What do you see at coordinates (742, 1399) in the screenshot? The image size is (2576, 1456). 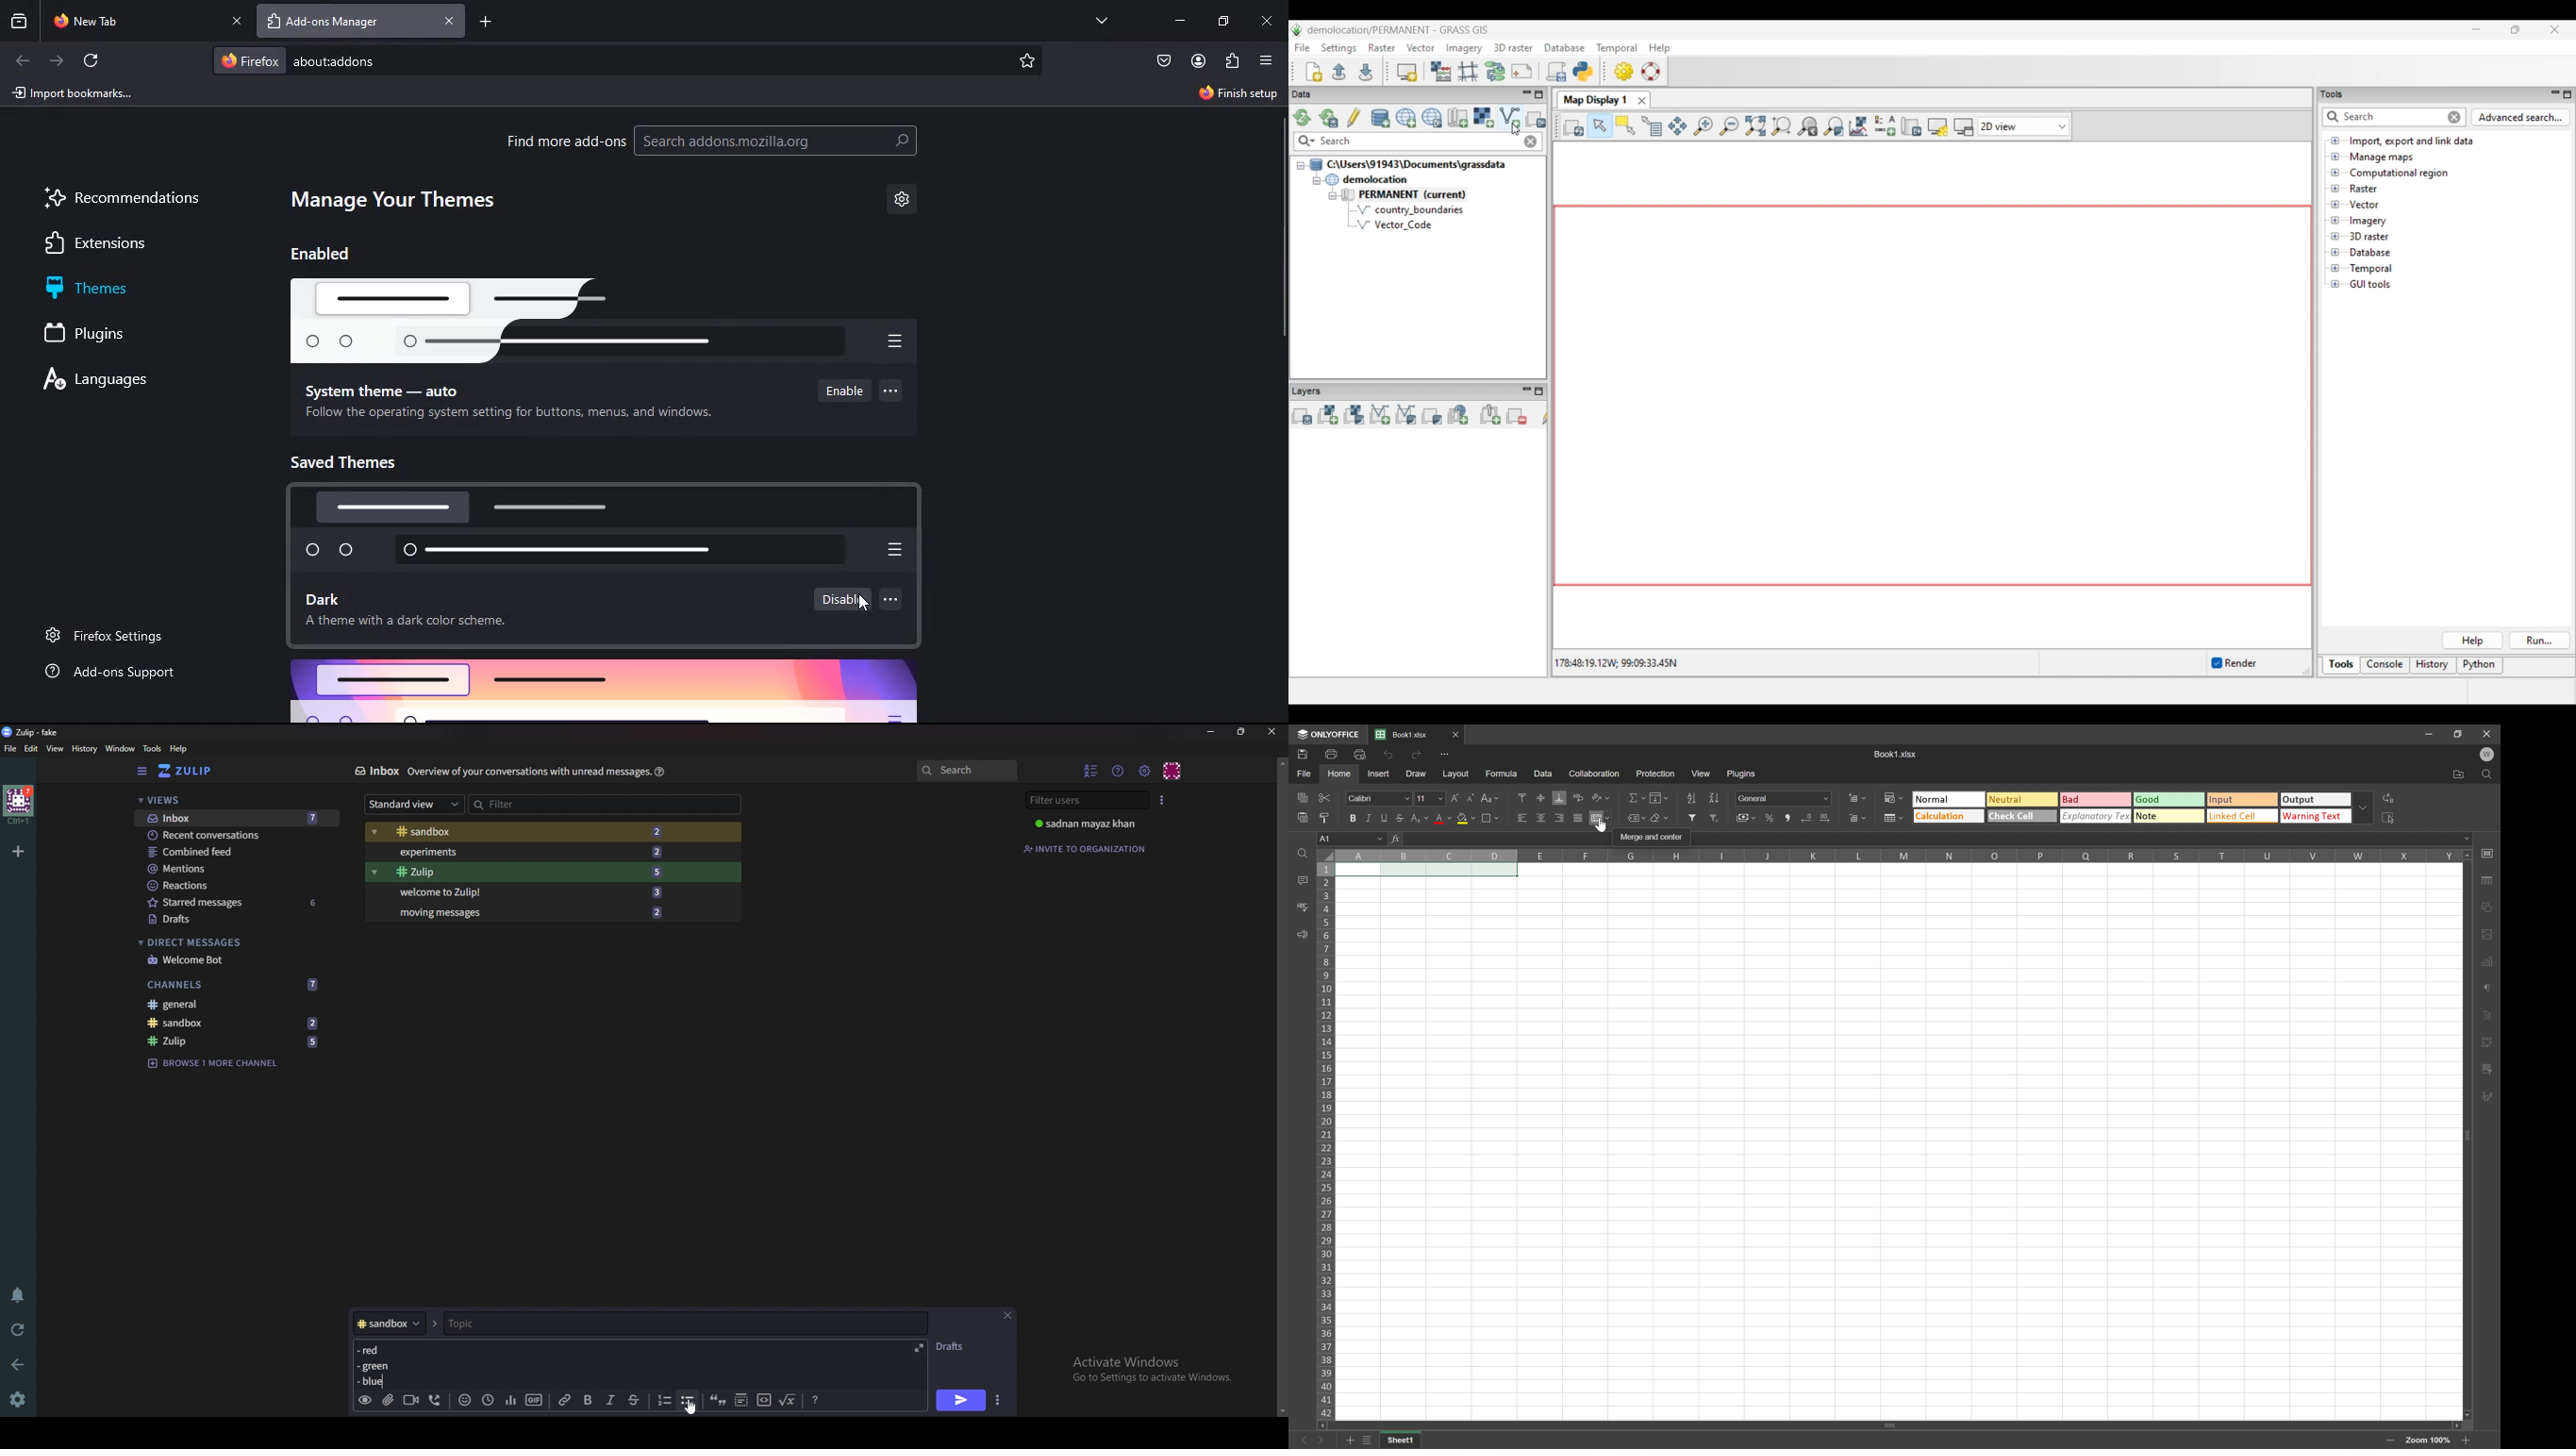 I see `Spoiler` at bounding box center [742, 1399].